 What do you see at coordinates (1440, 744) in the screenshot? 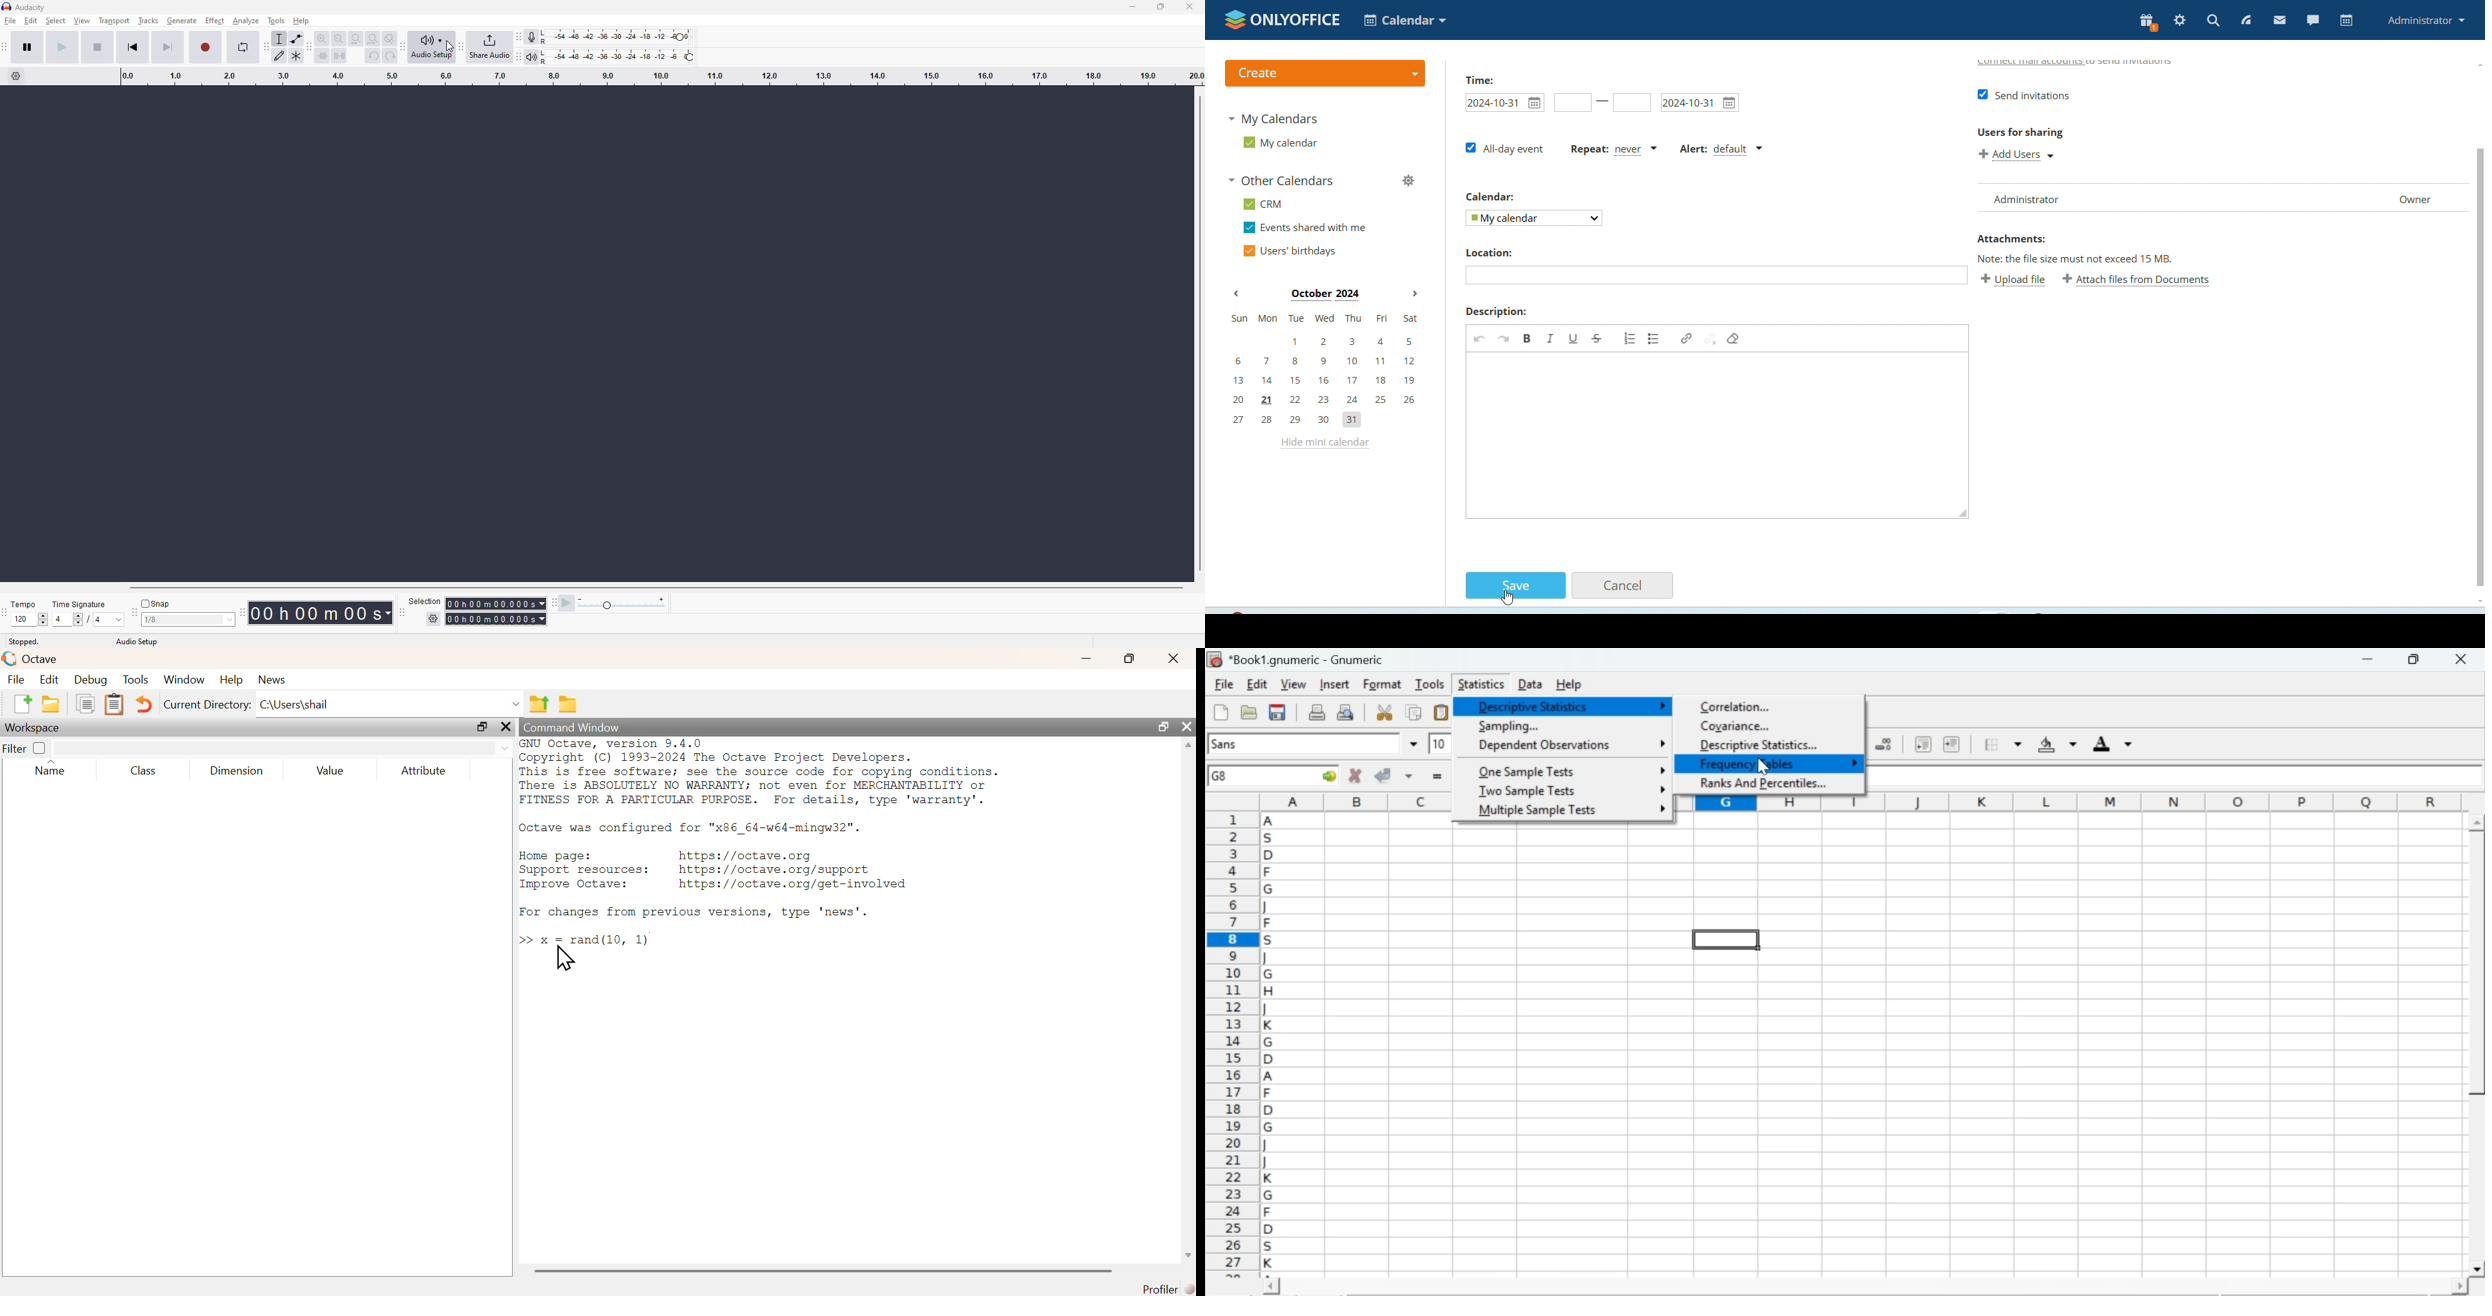
I see `10` at bounding box center [1440, 744].